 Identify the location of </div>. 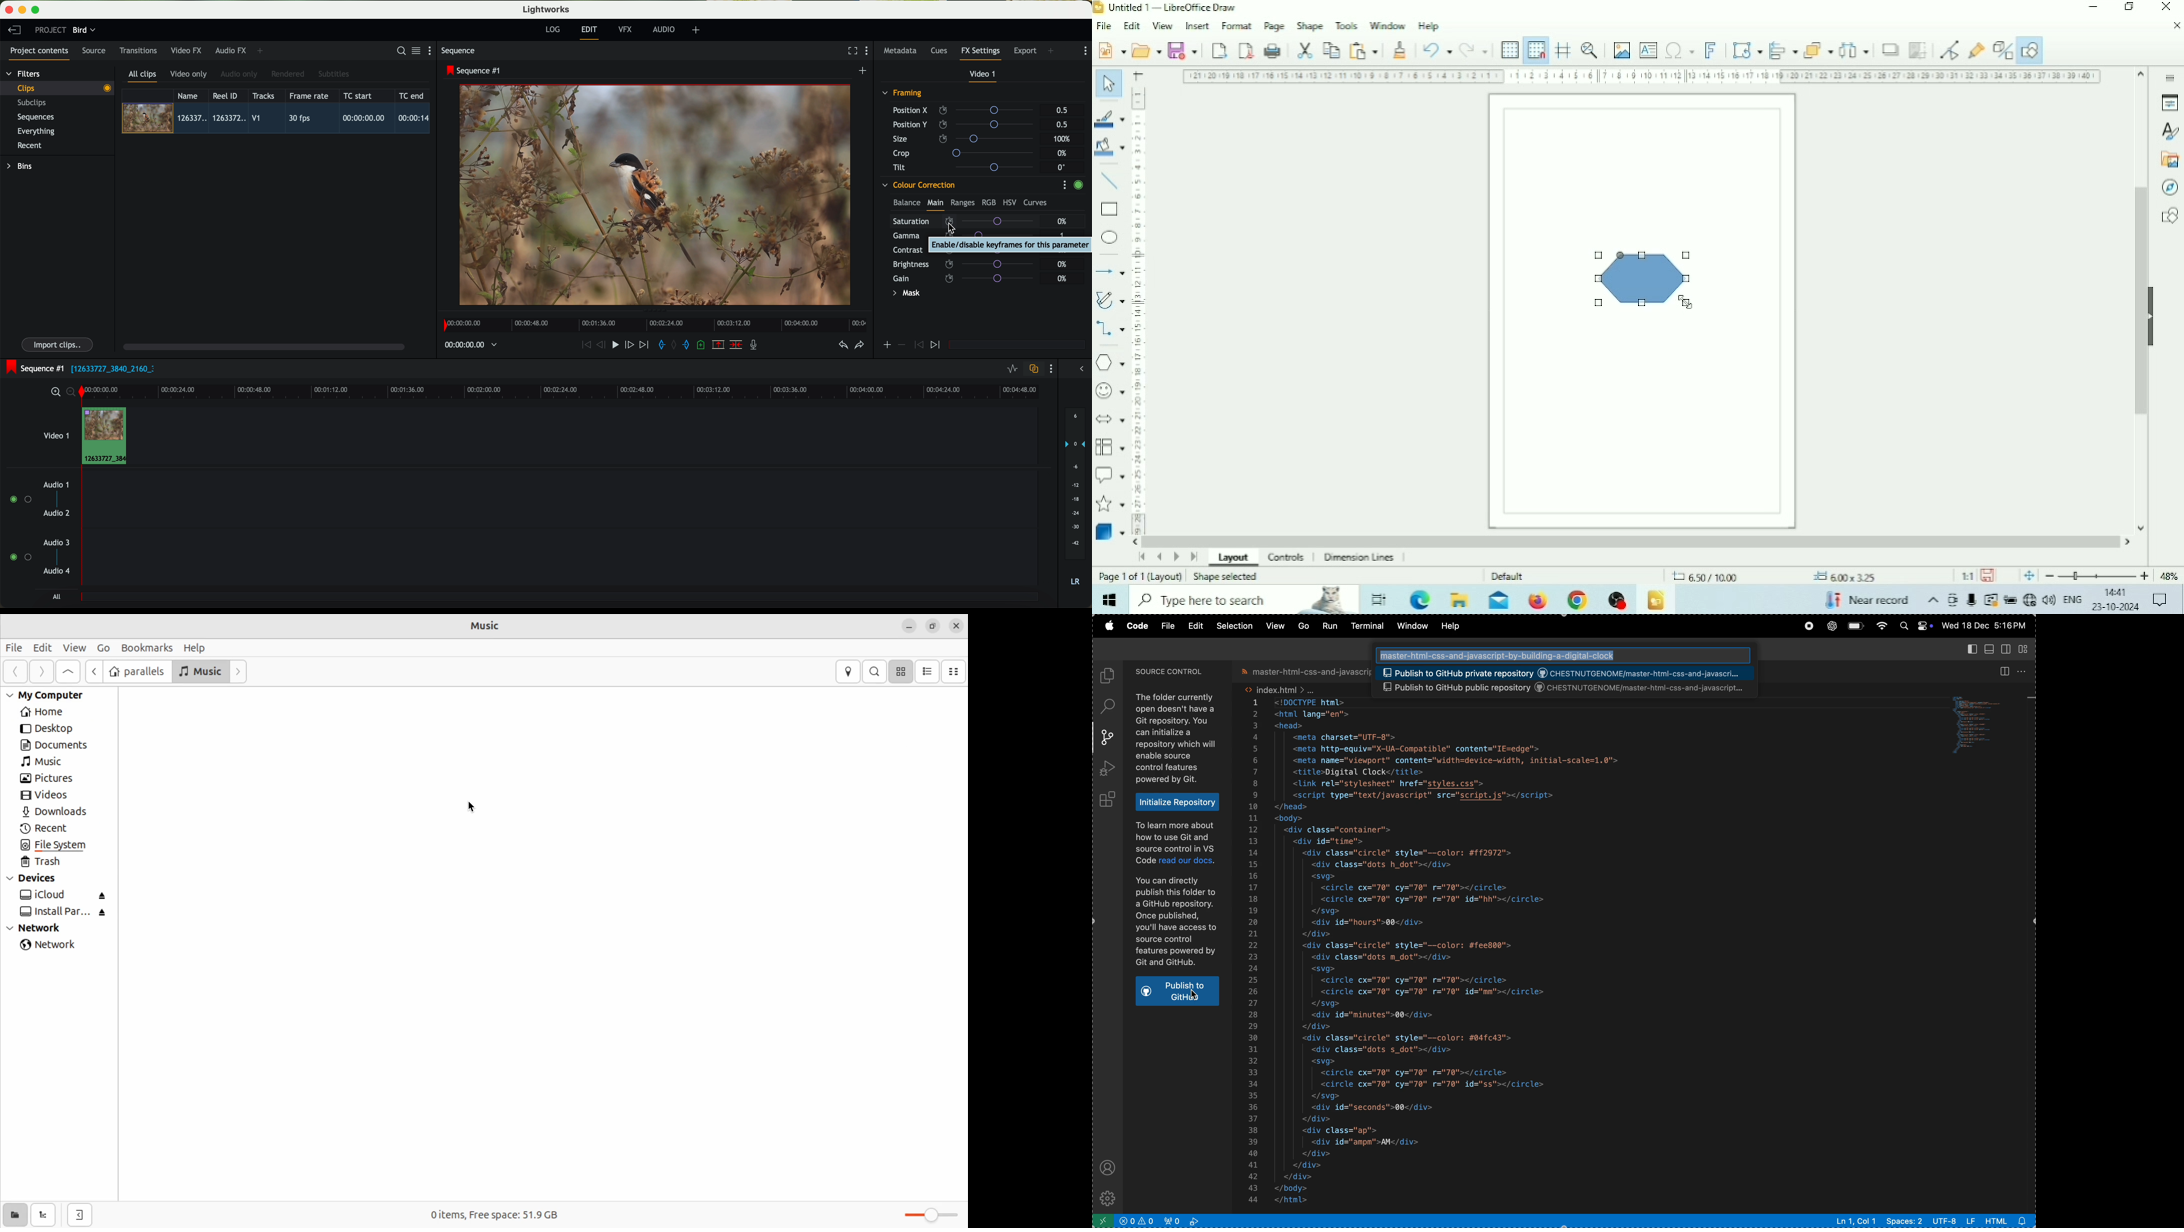
(1325, 934).